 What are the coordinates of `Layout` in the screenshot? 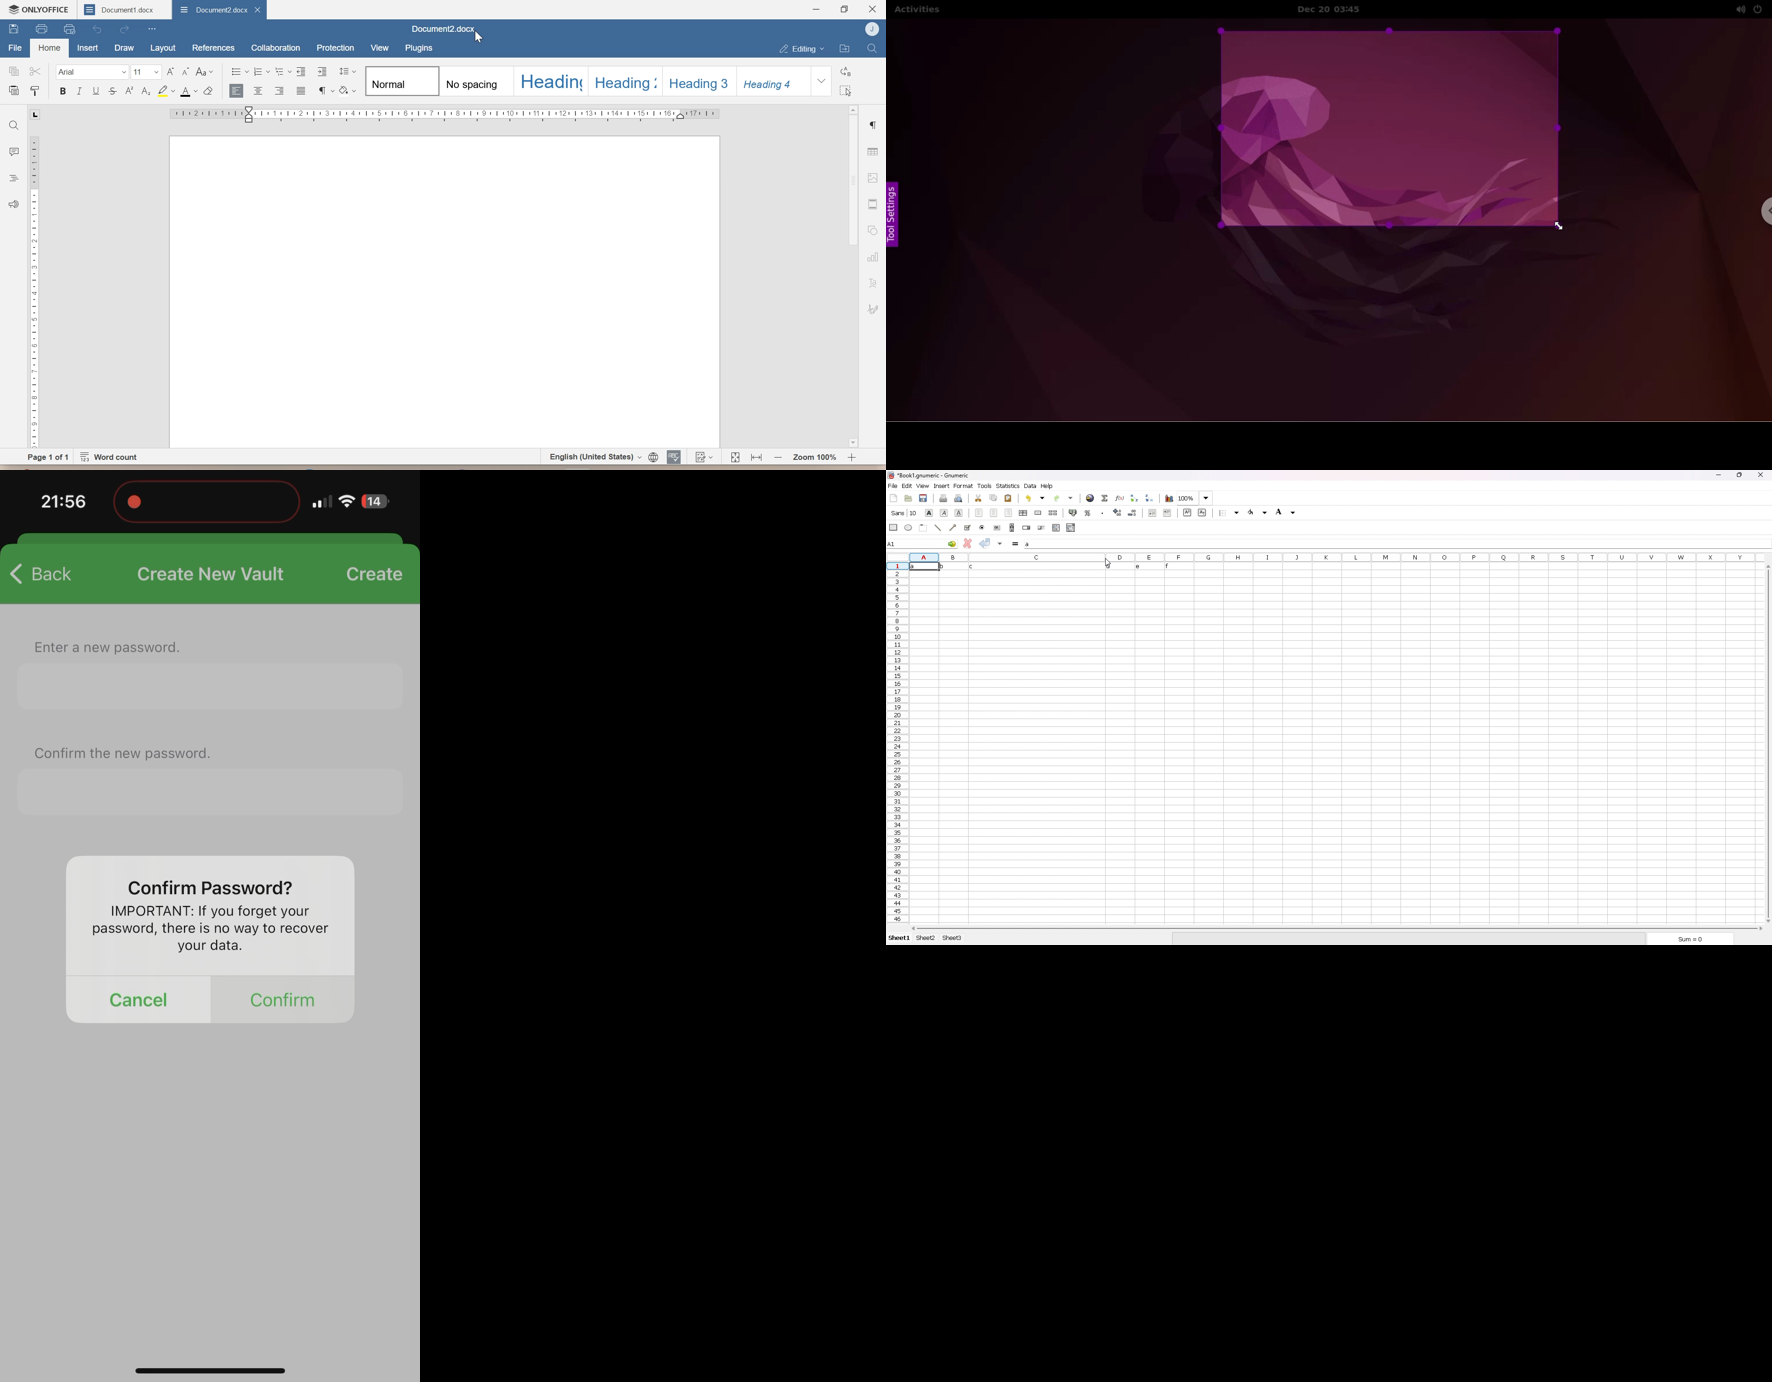 It's located at (161, 48).